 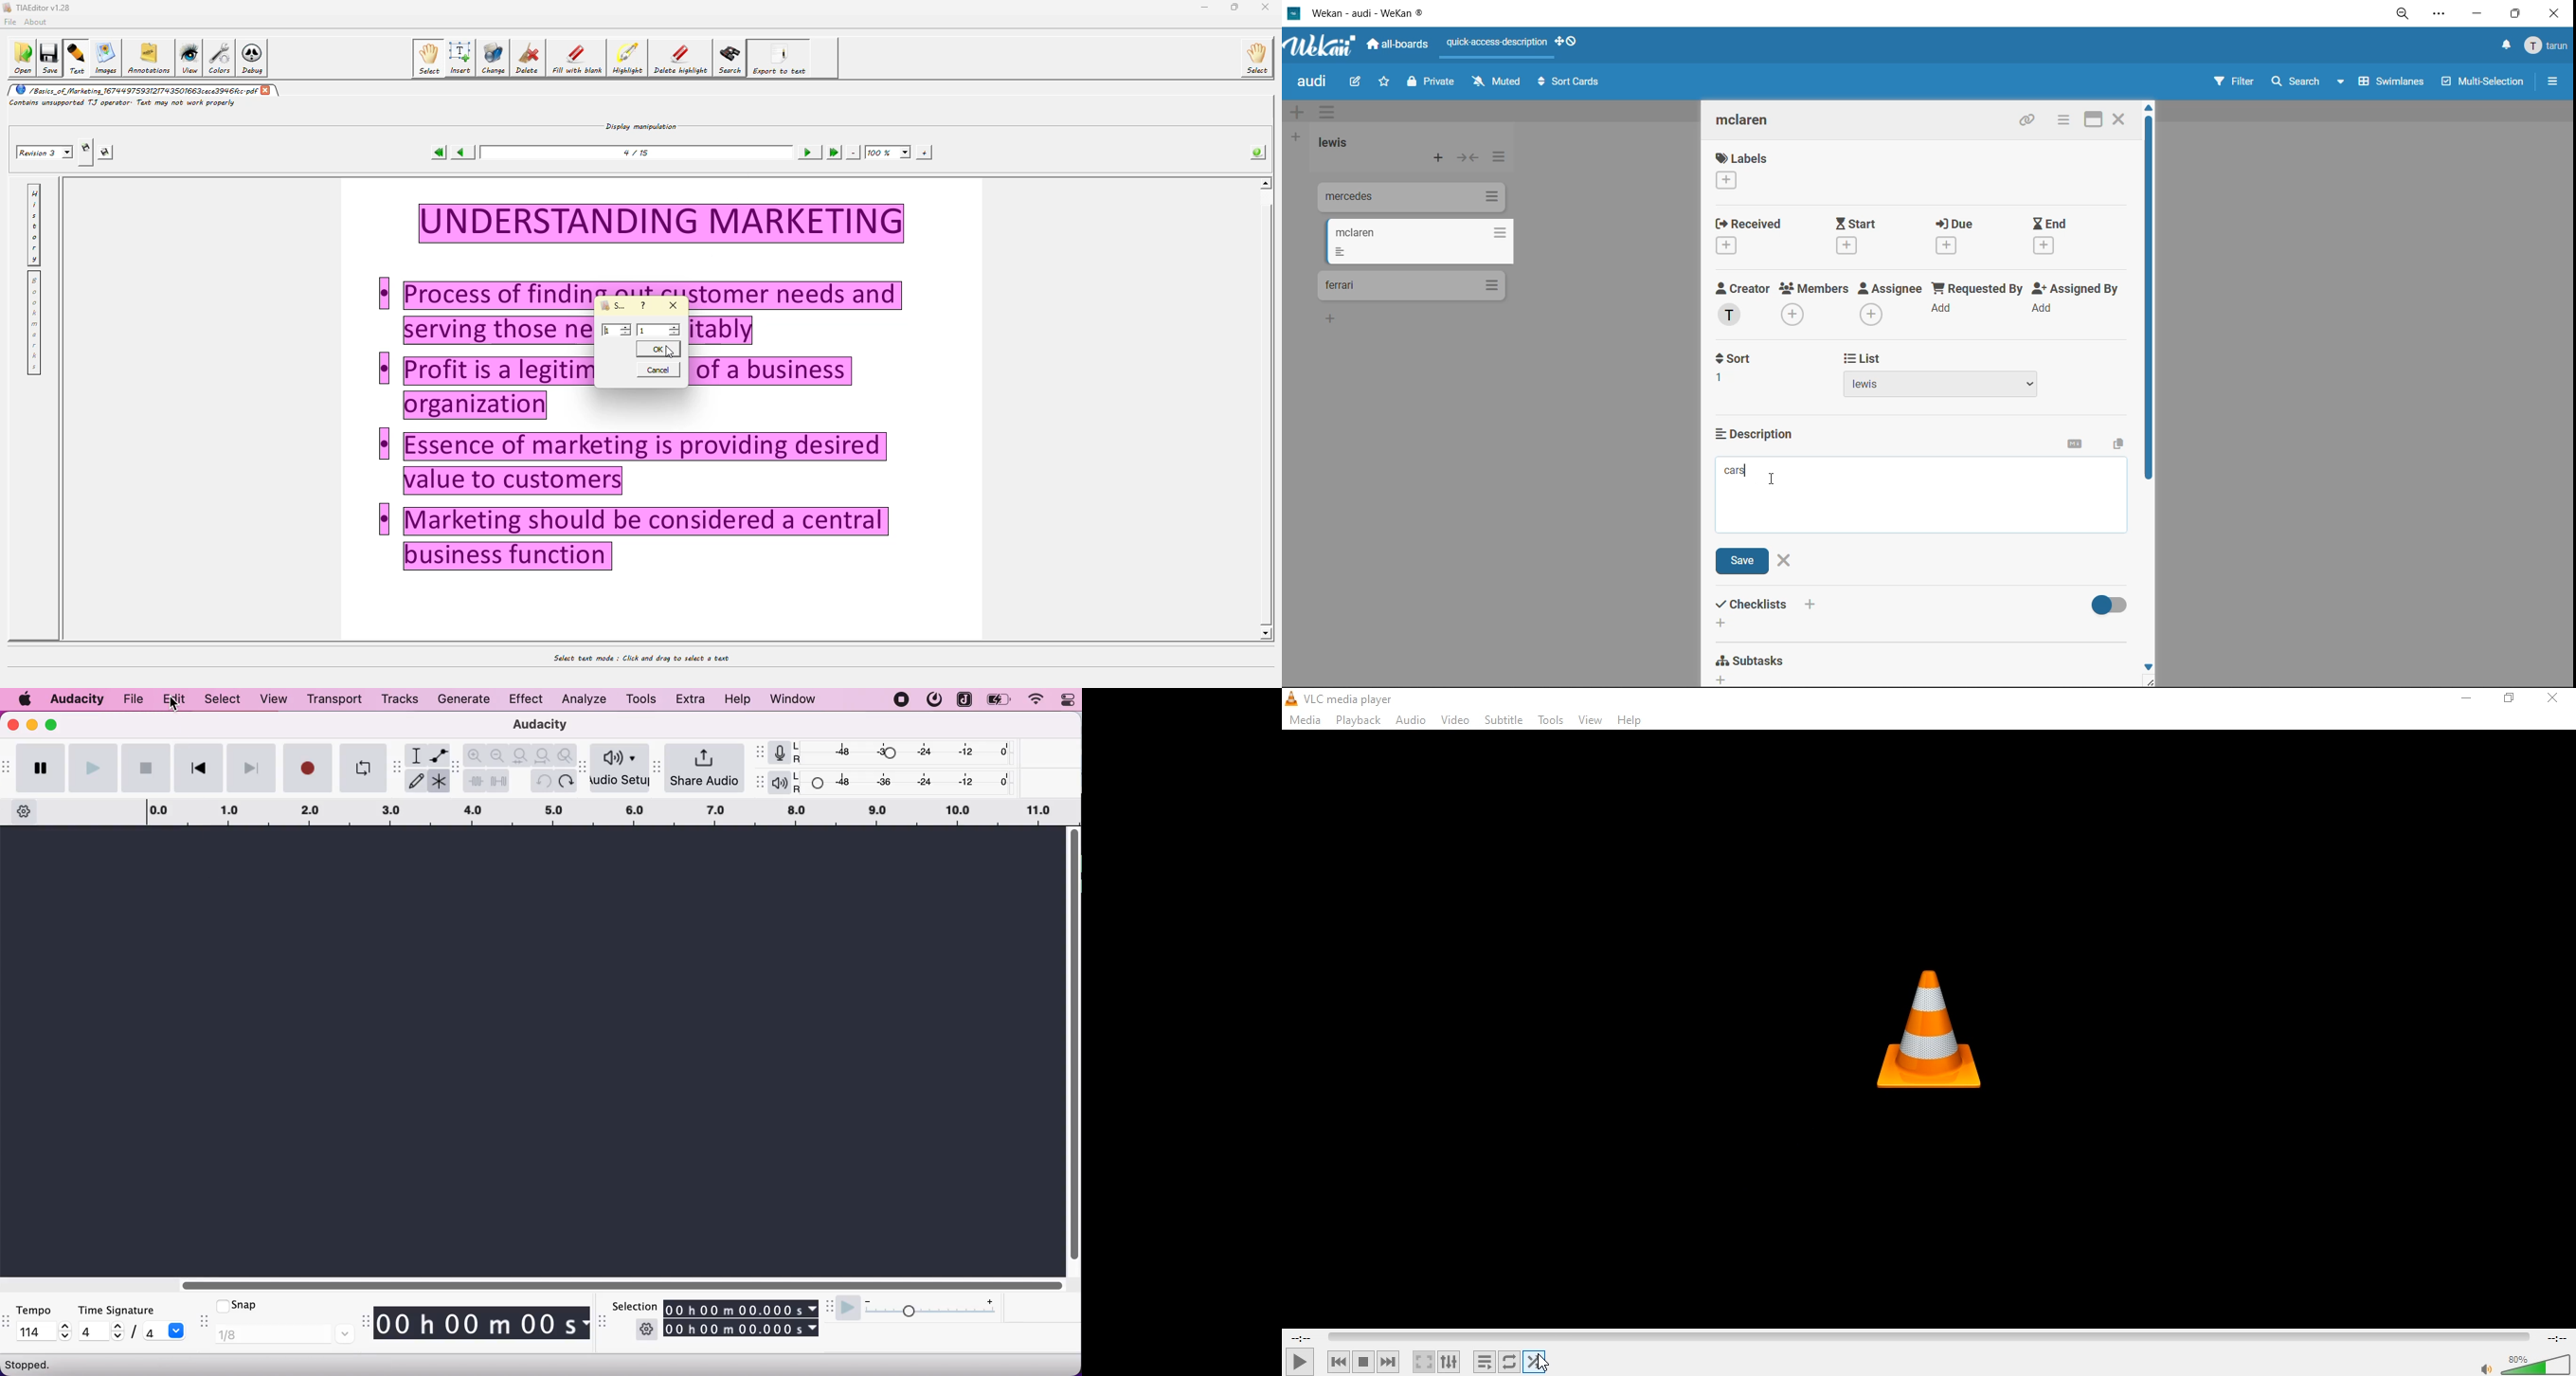 What do you see at coordinates (1891, 304) in the screenshot?
I see `assignee` at bounding box center [1891, 304].